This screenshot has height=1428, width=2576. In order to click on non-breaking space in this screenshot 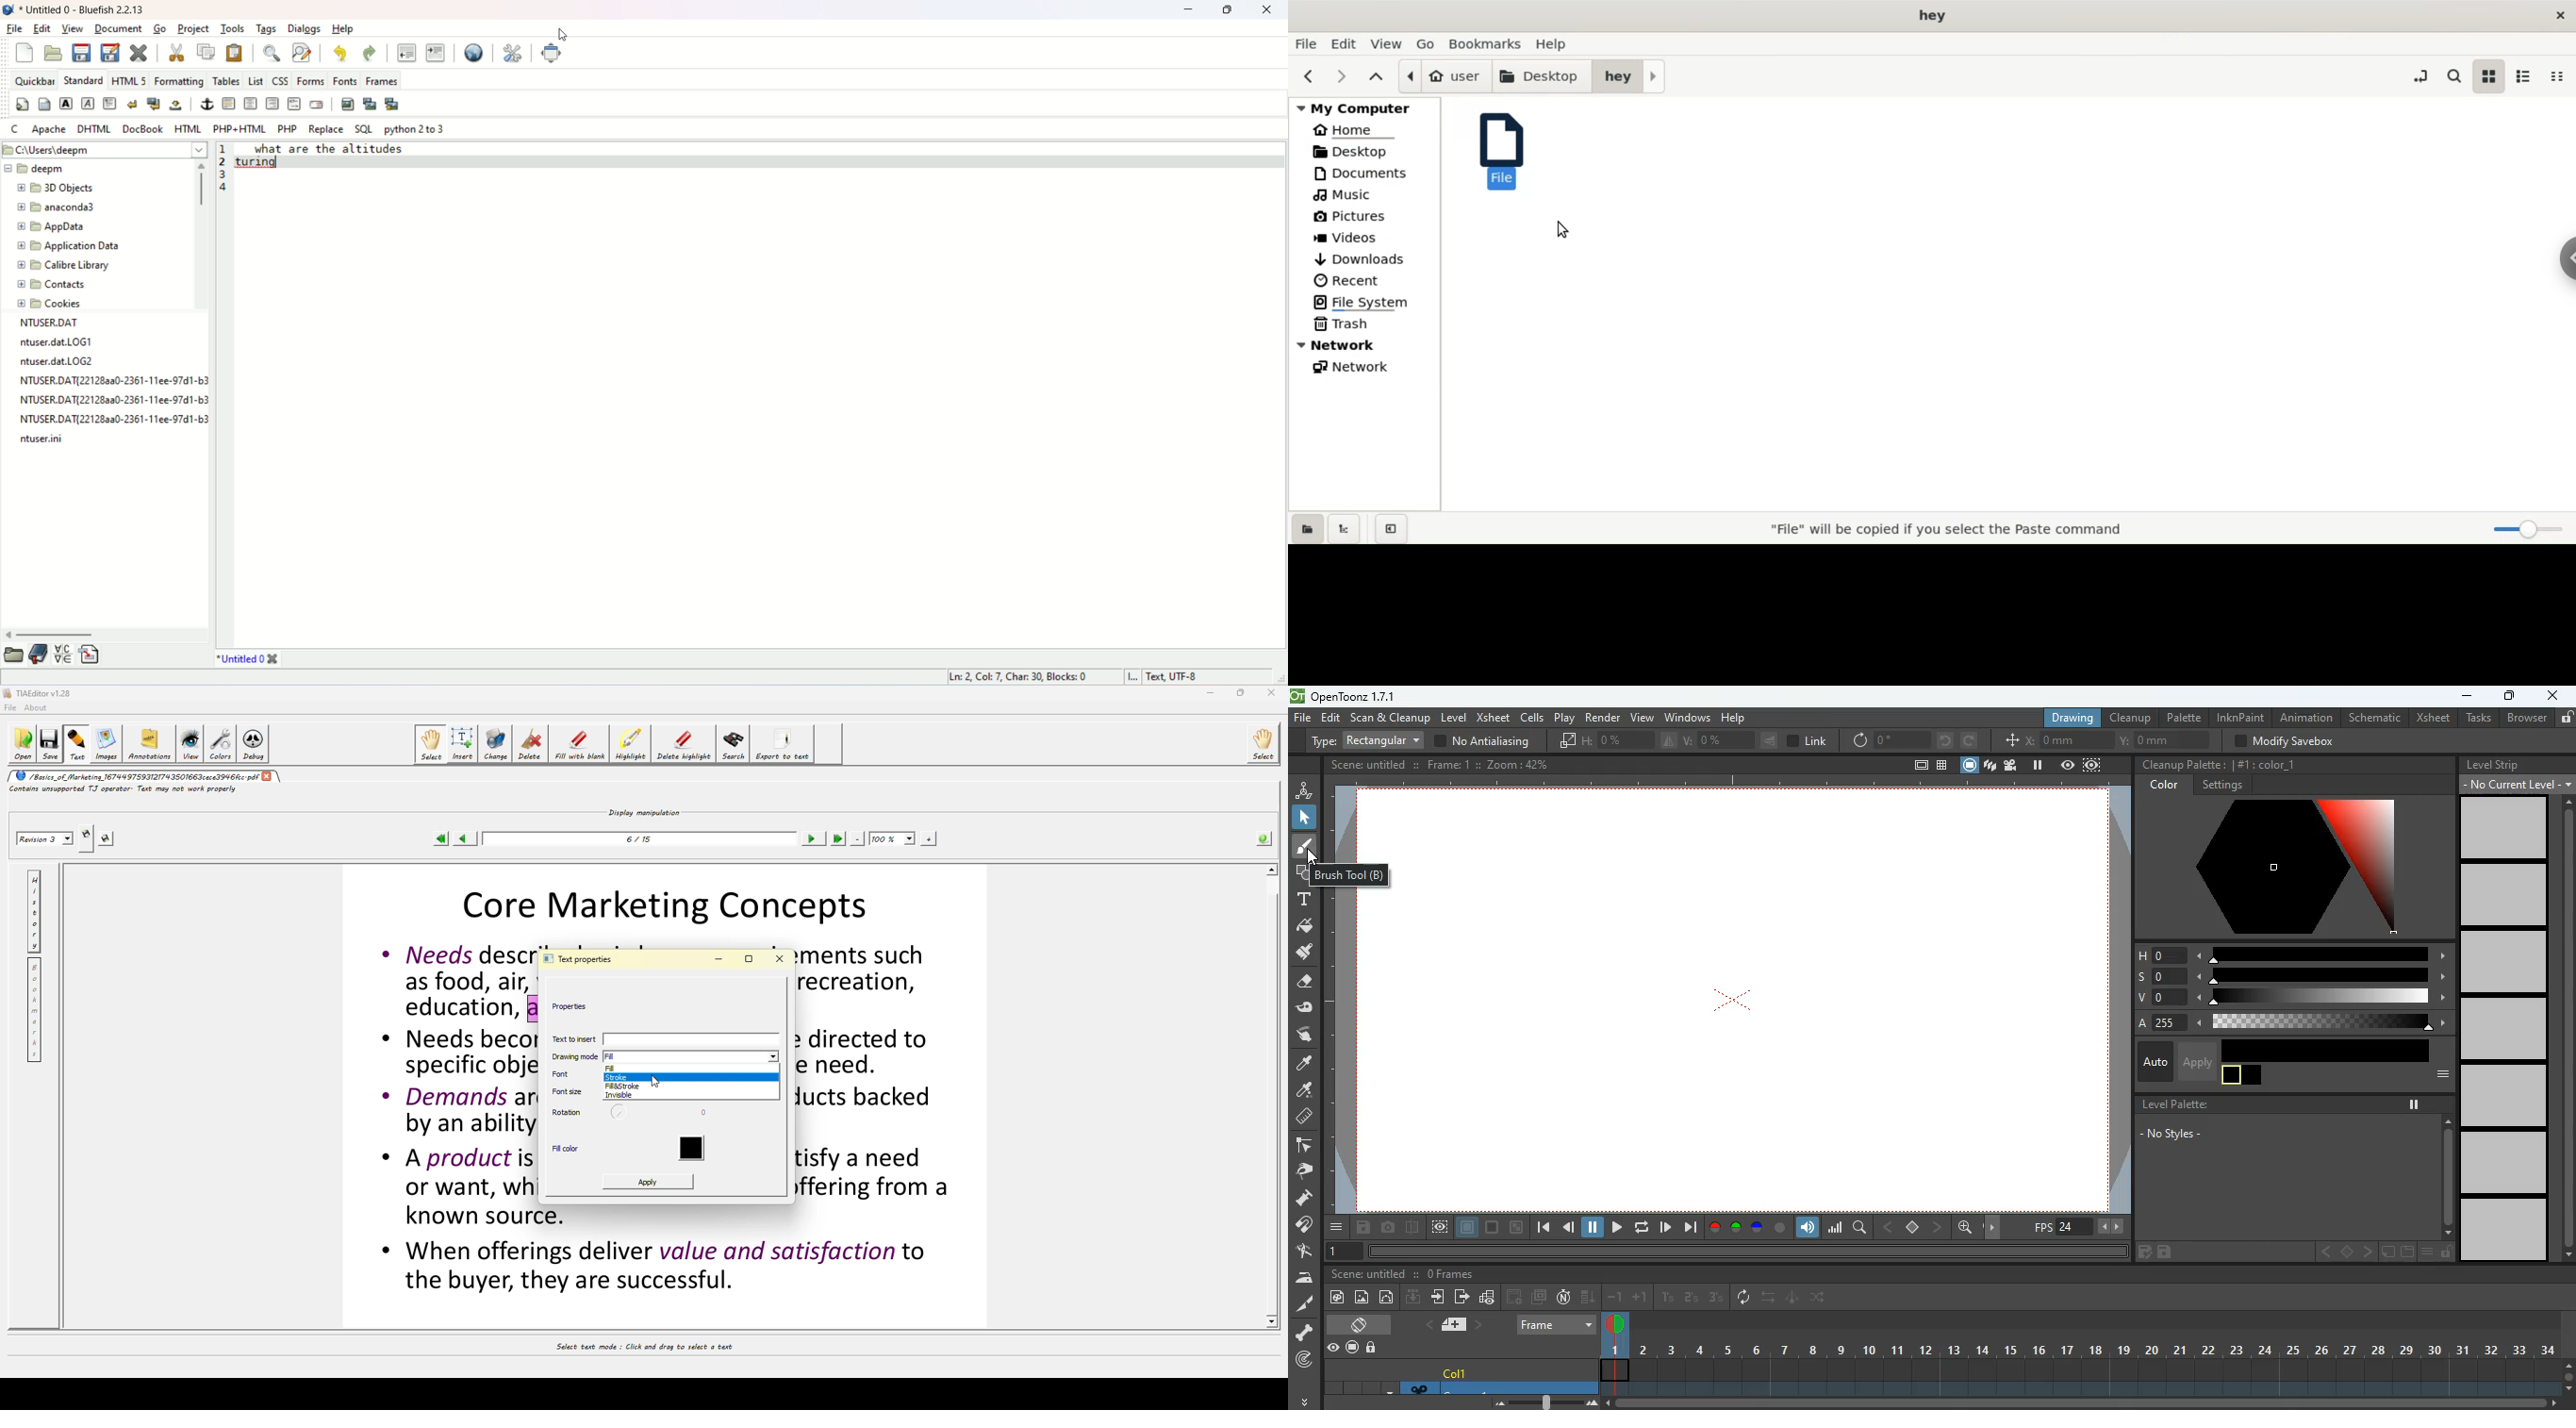, I will do `click(174, 105)`.